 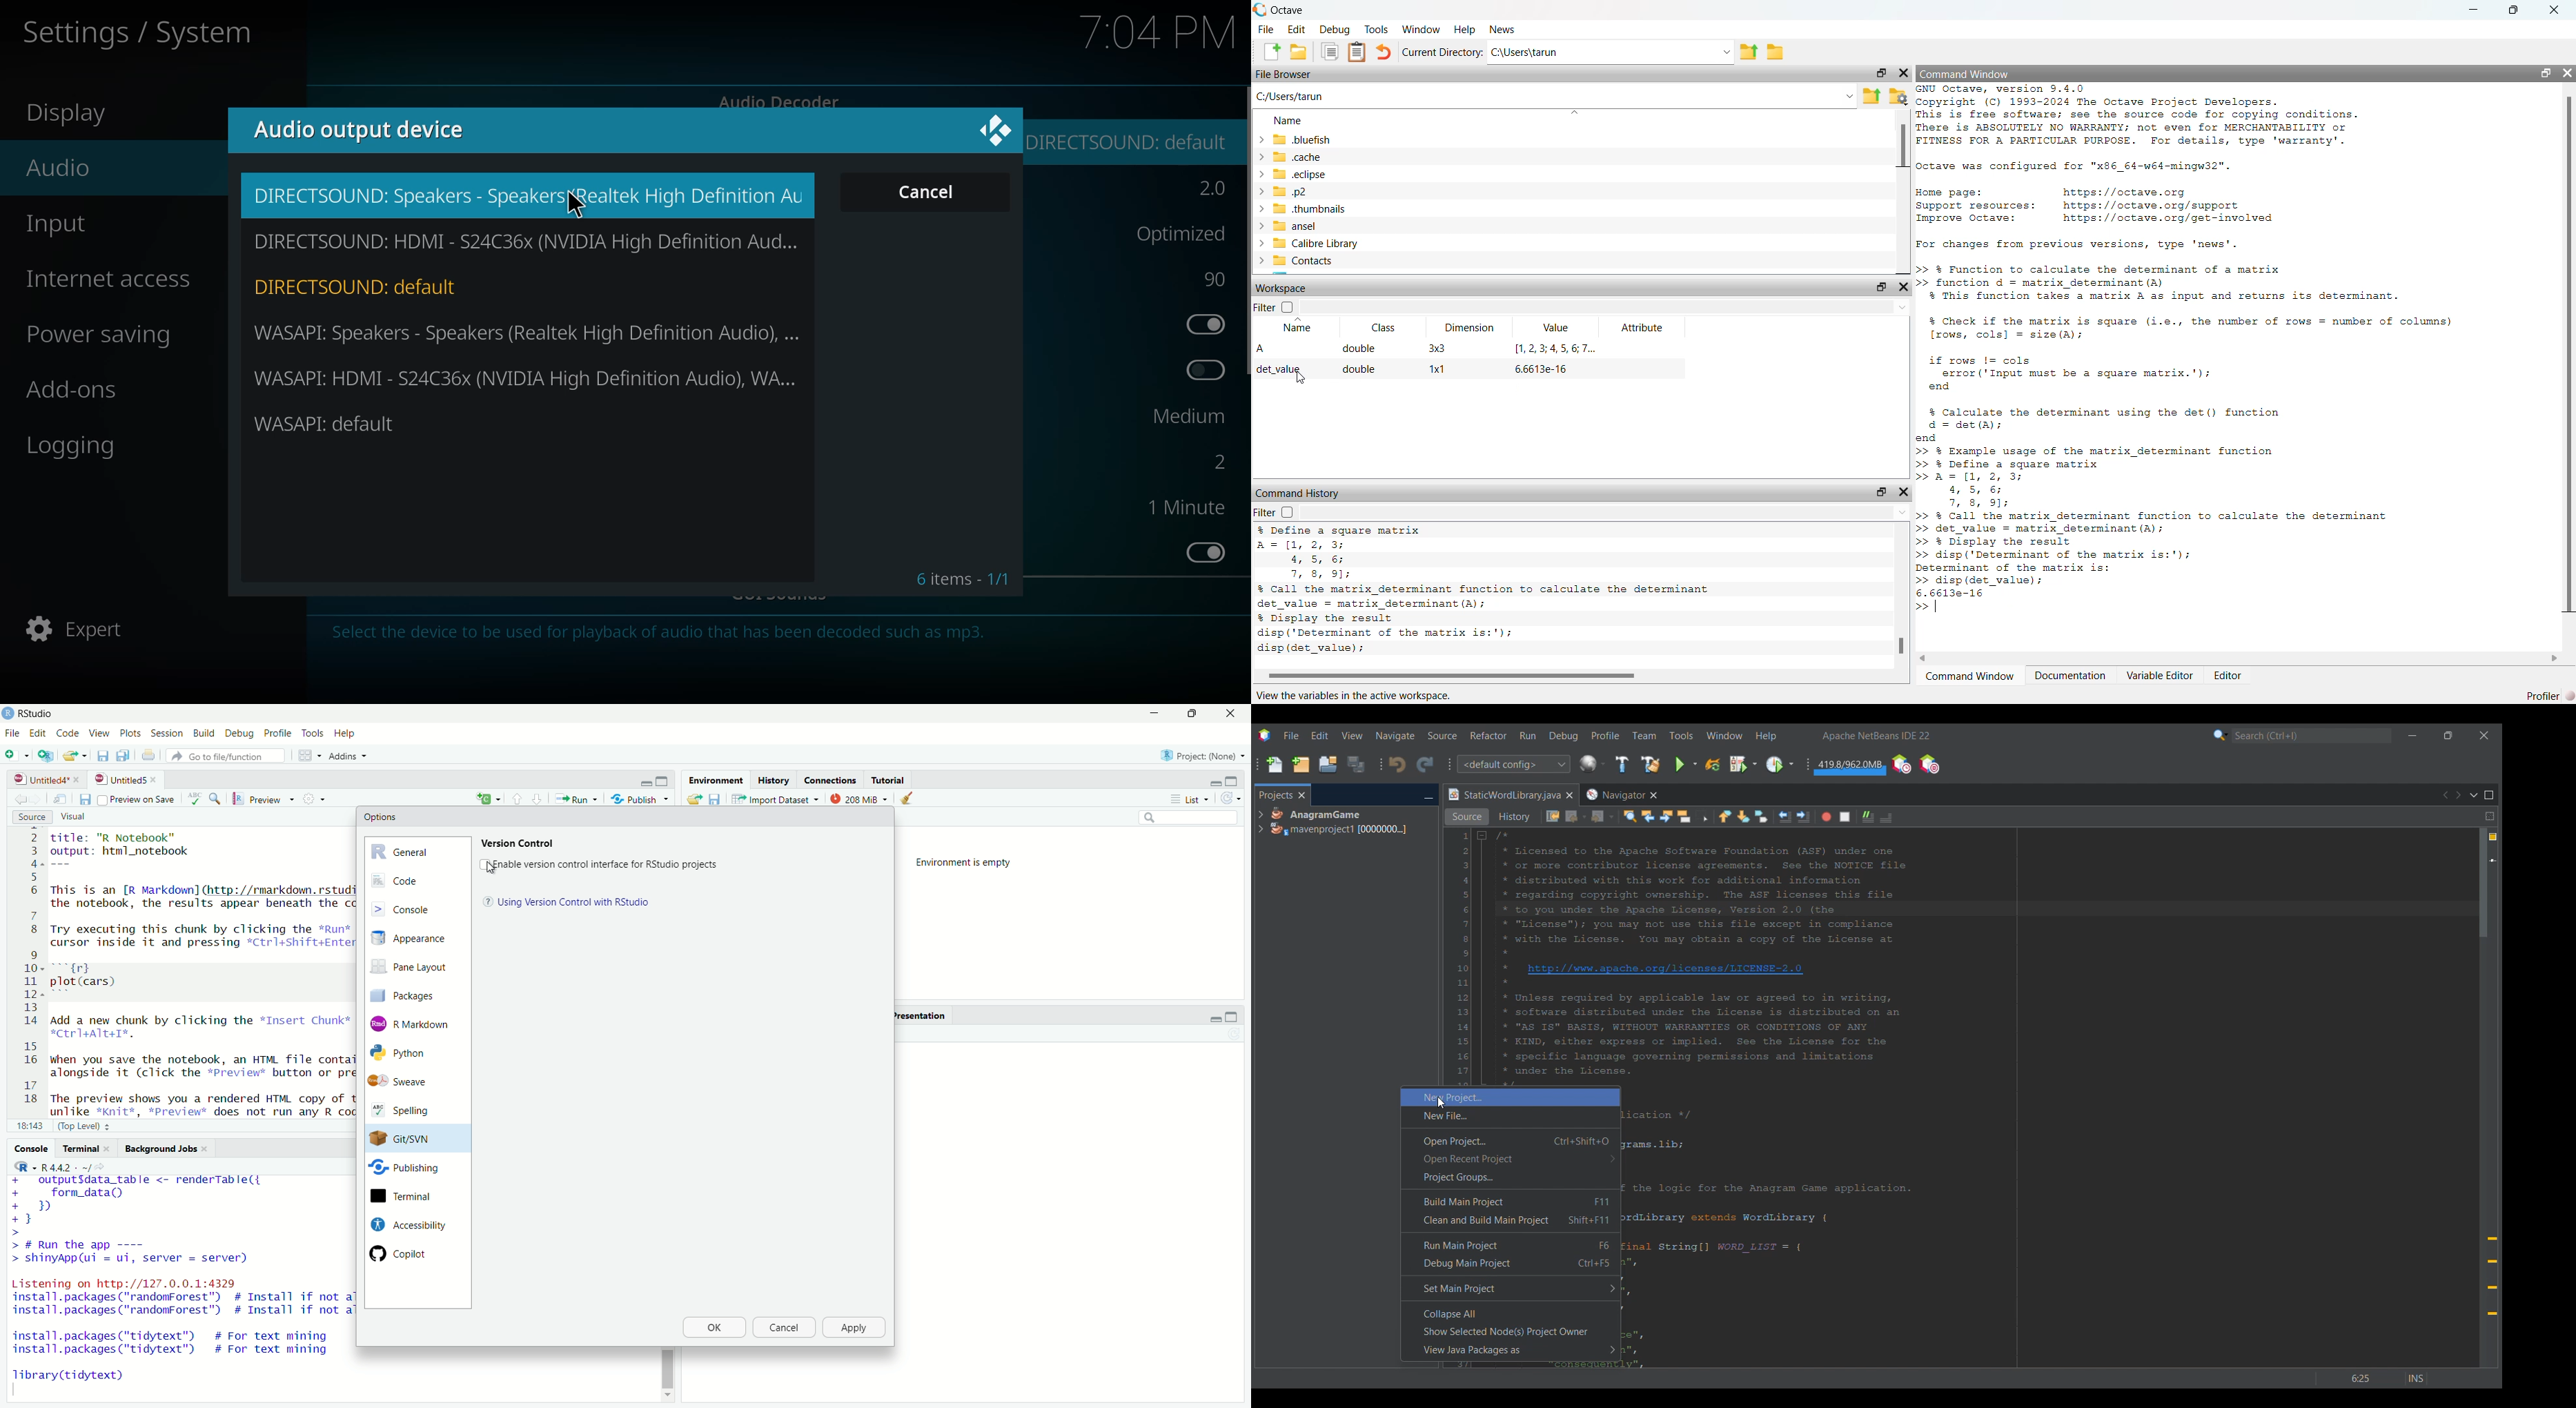 What do you see at coordinates (406, 1197) in the screenshot?
I see `Terminal` at bounding box center [406, 1197].